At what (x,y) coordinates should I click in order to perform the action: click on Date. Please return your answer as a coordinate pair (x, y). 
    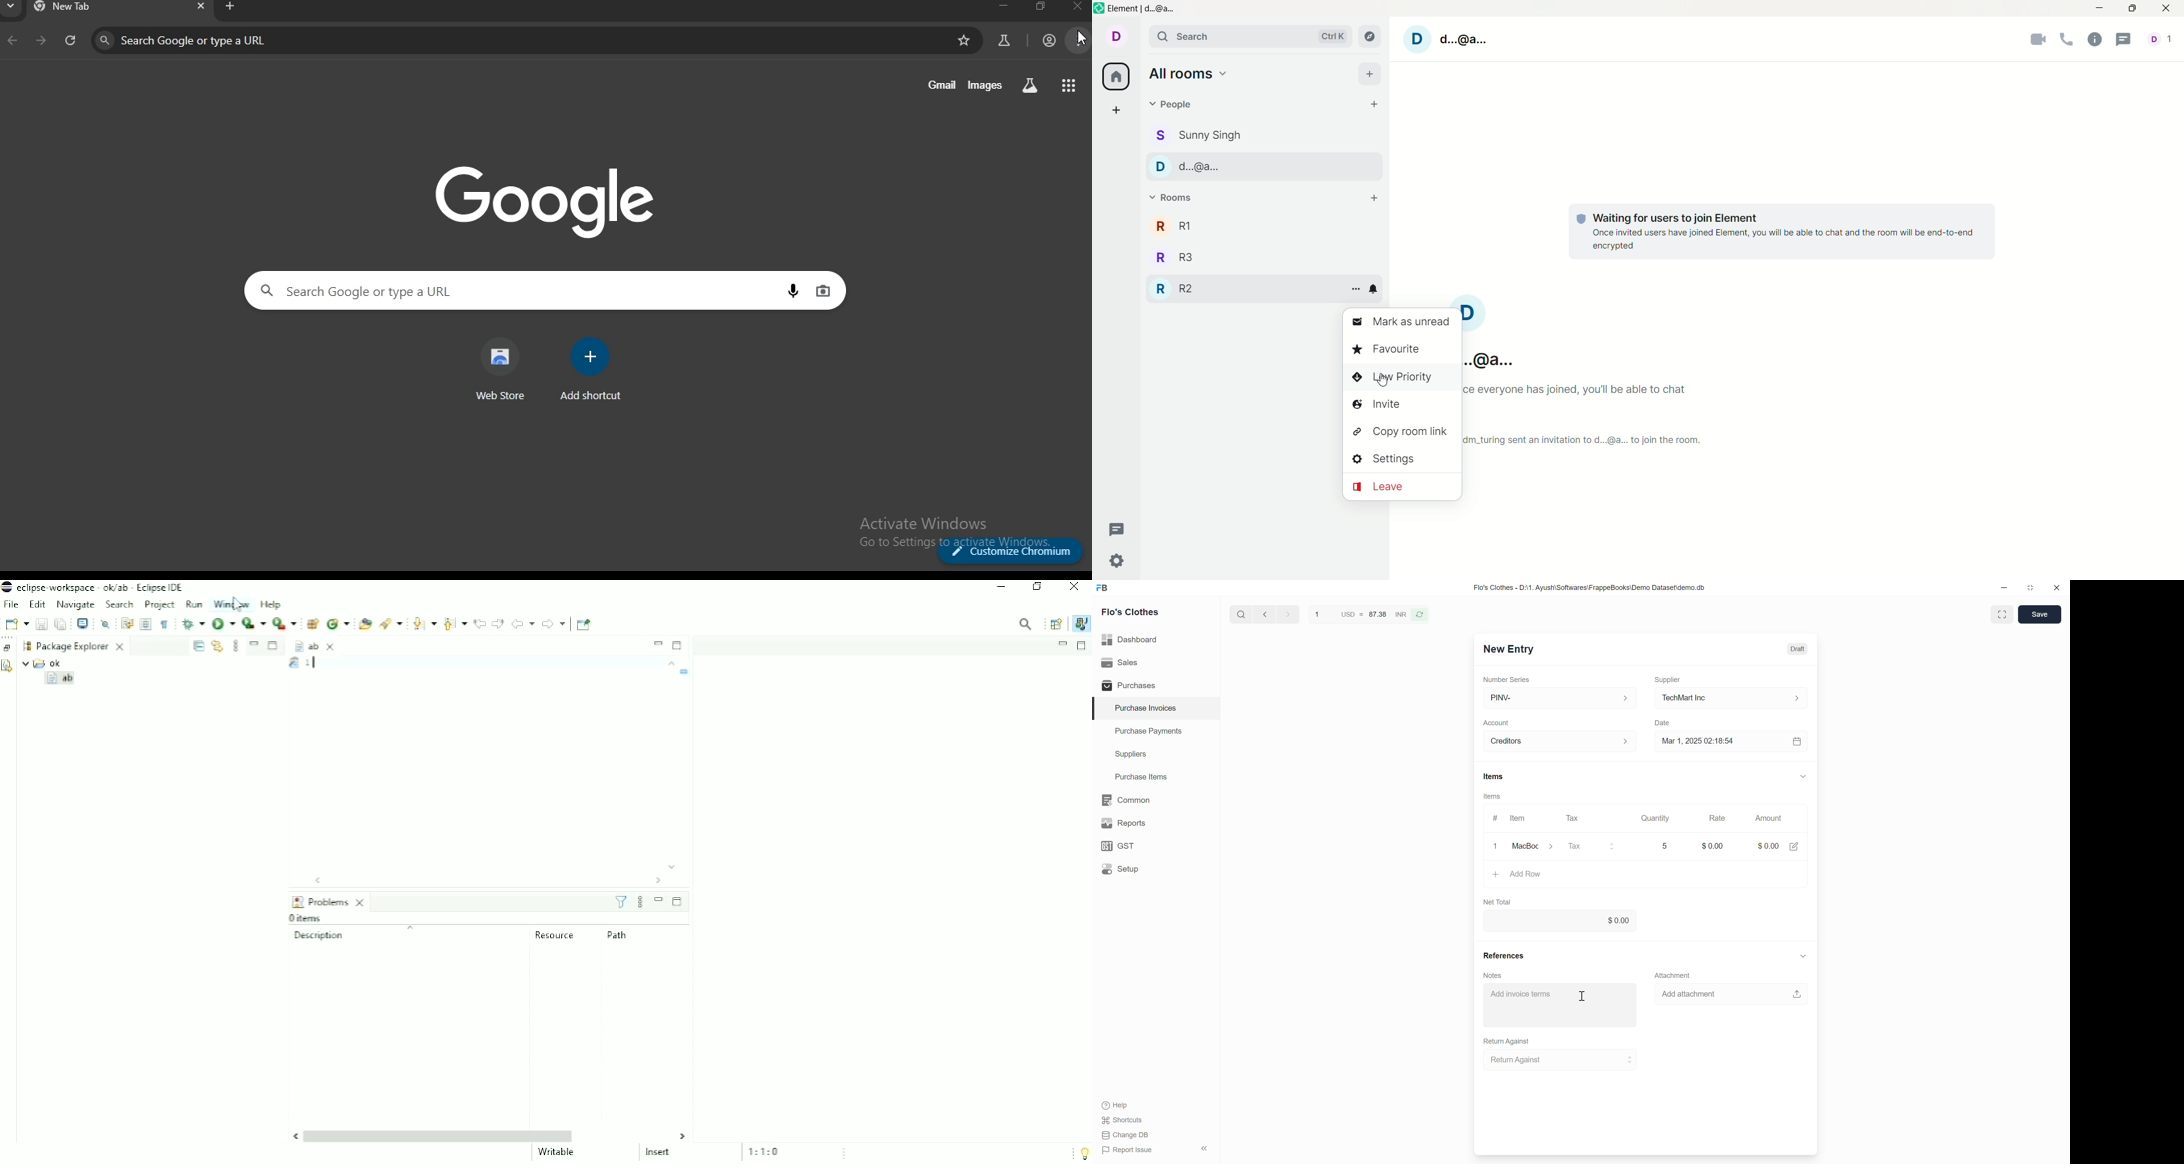
    Looking at the image, I should click on (1663, 723).